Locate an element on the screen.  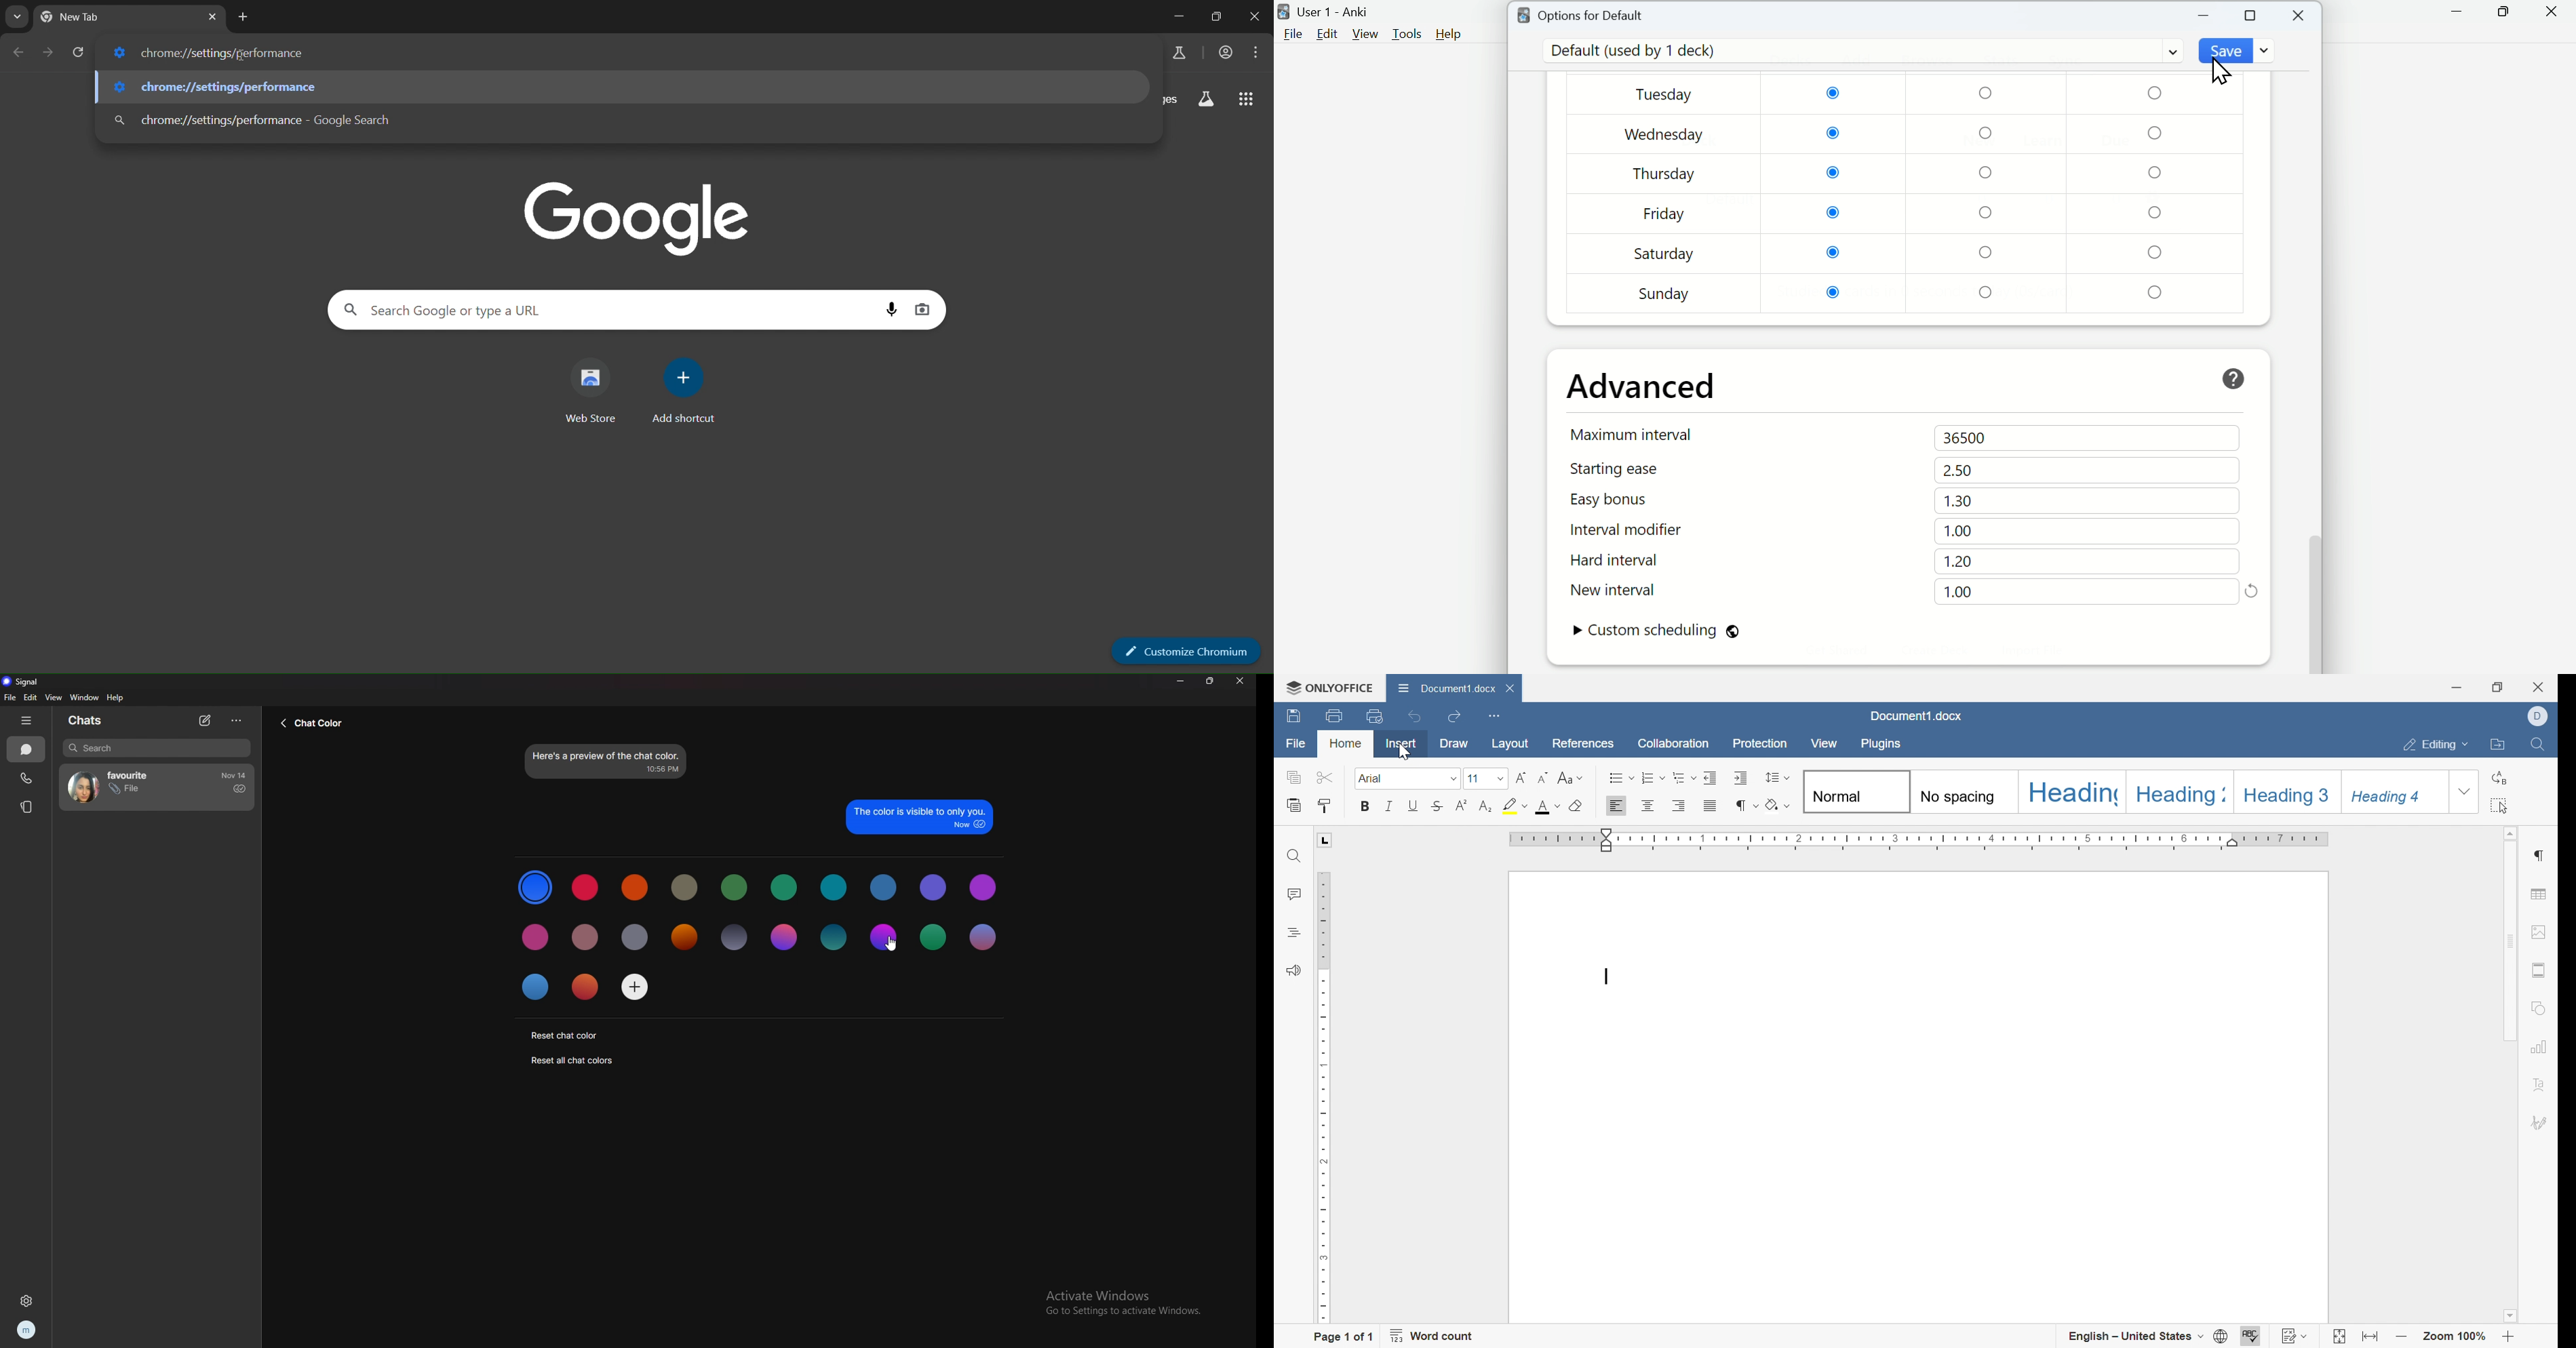
maximize is located at coordinates (1217, 17).